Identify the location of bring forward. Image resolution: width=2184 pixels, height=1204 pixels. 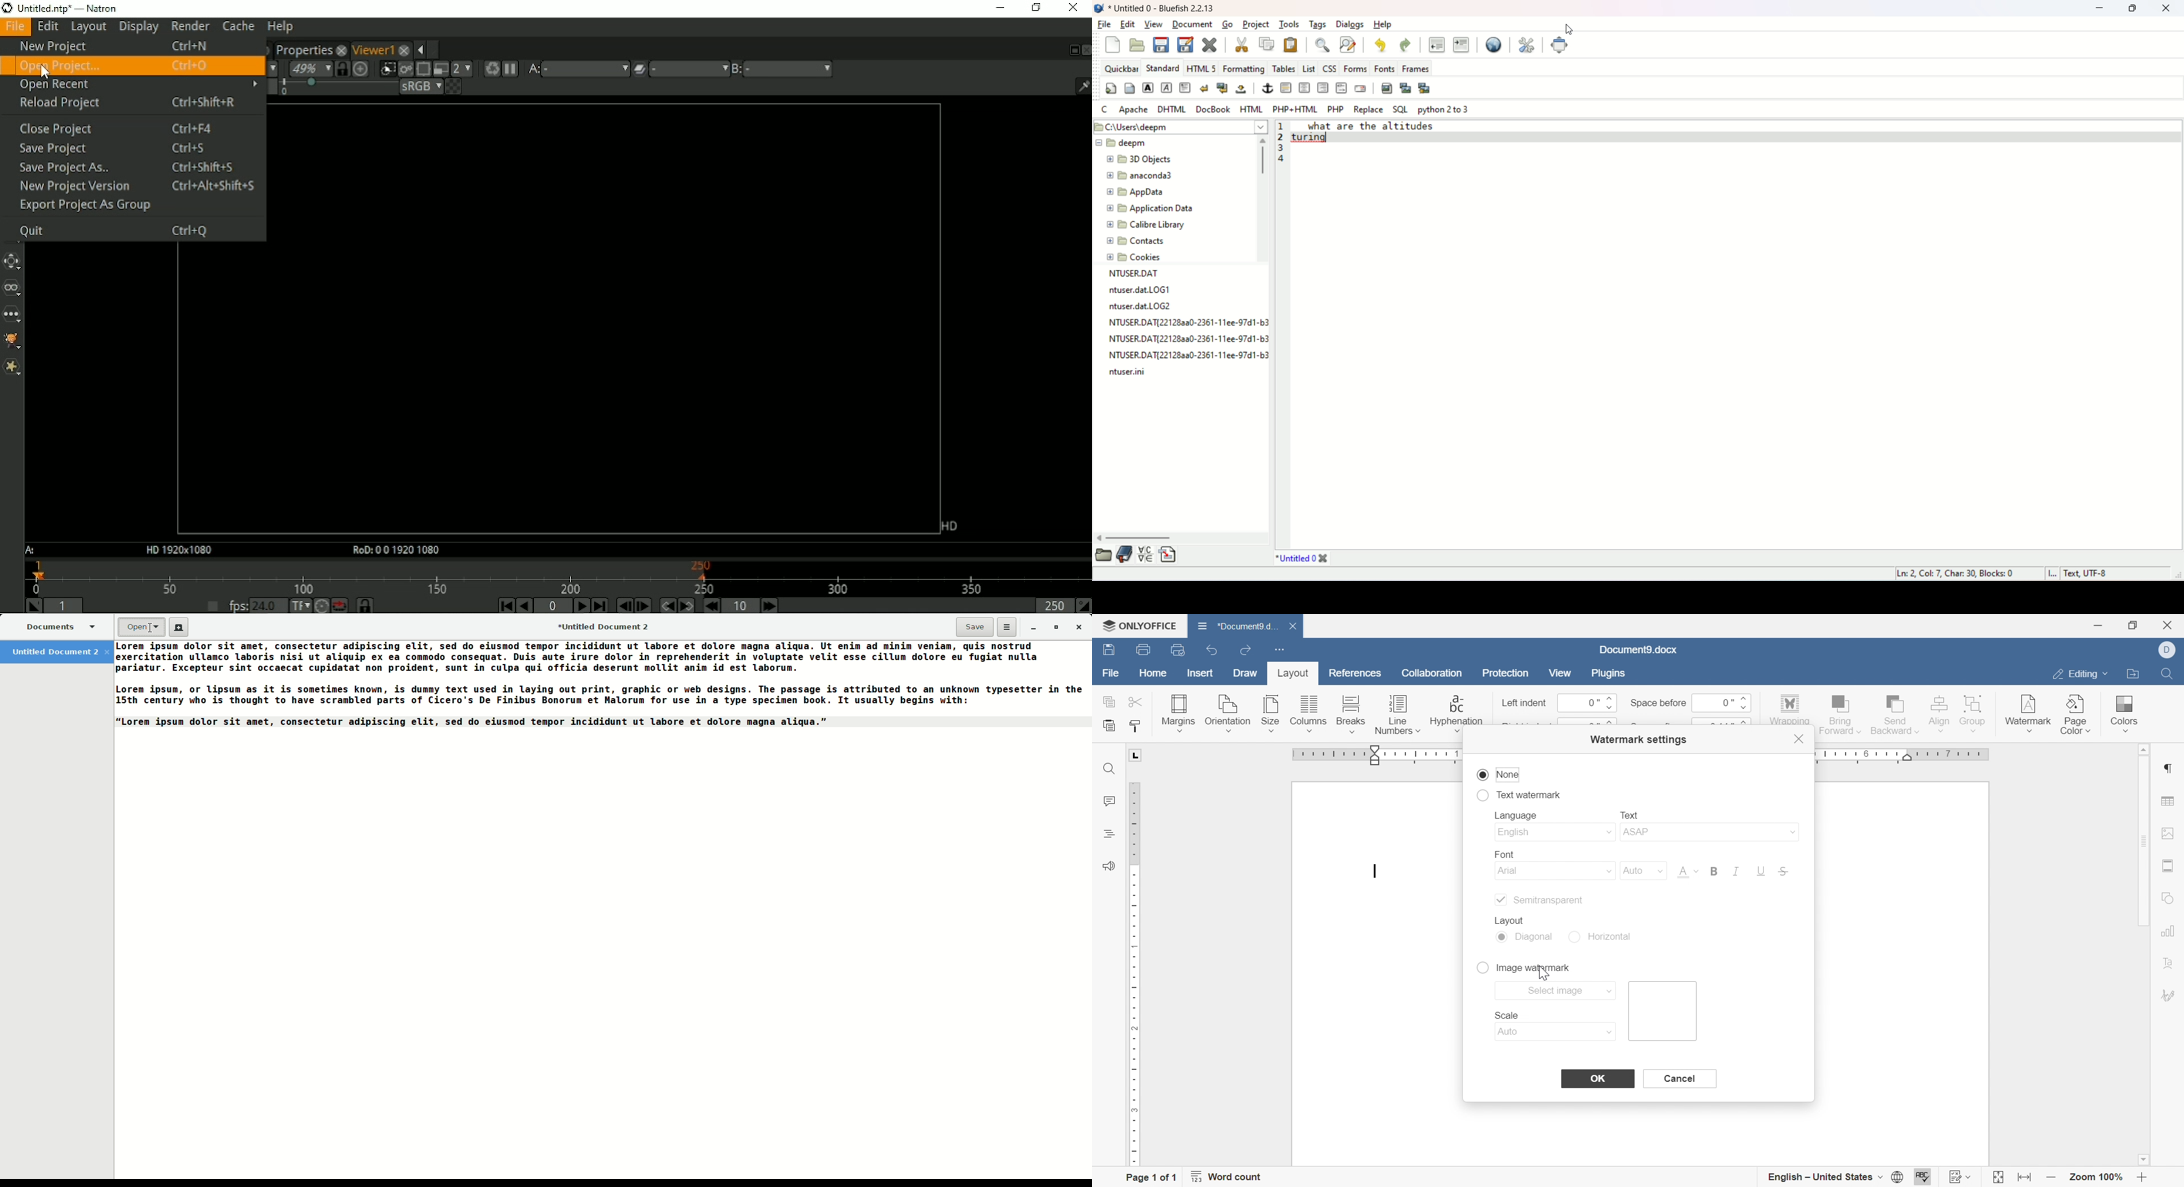
(1839, 713).